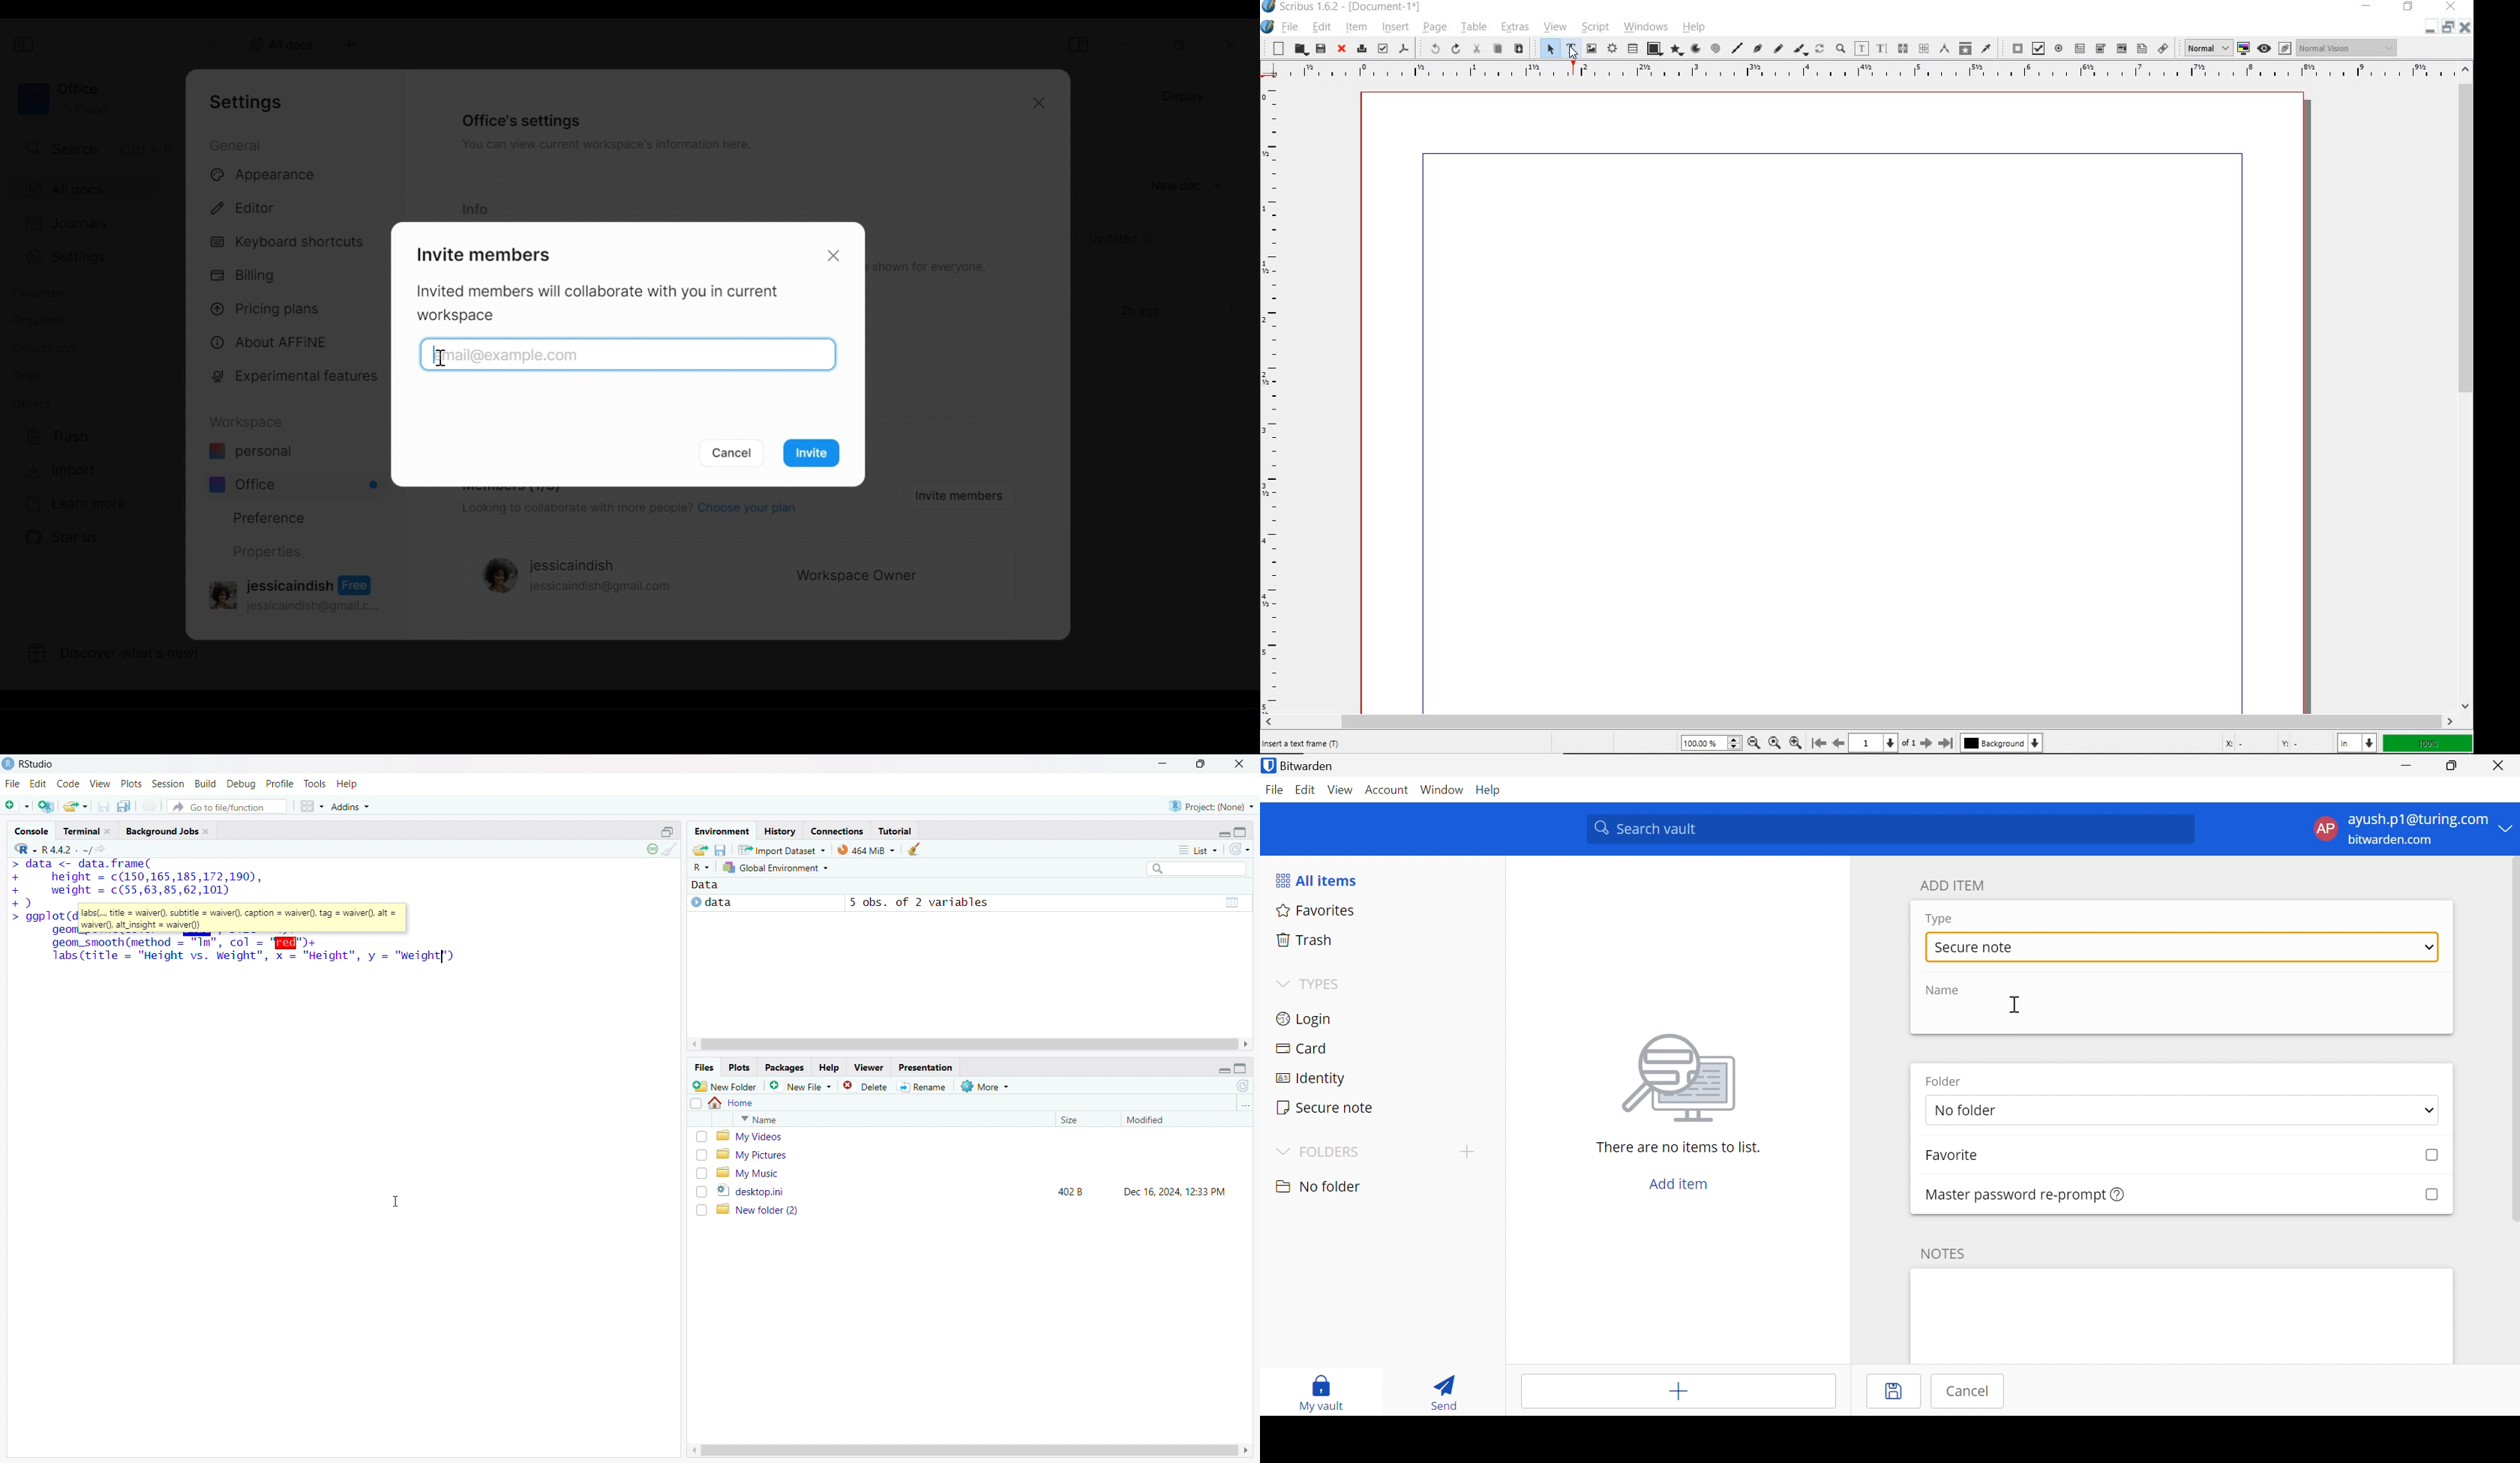 The height and width of the screenshot is (1484, 2520). I want to click on zoom in or zoom out, so click(1840, 50).